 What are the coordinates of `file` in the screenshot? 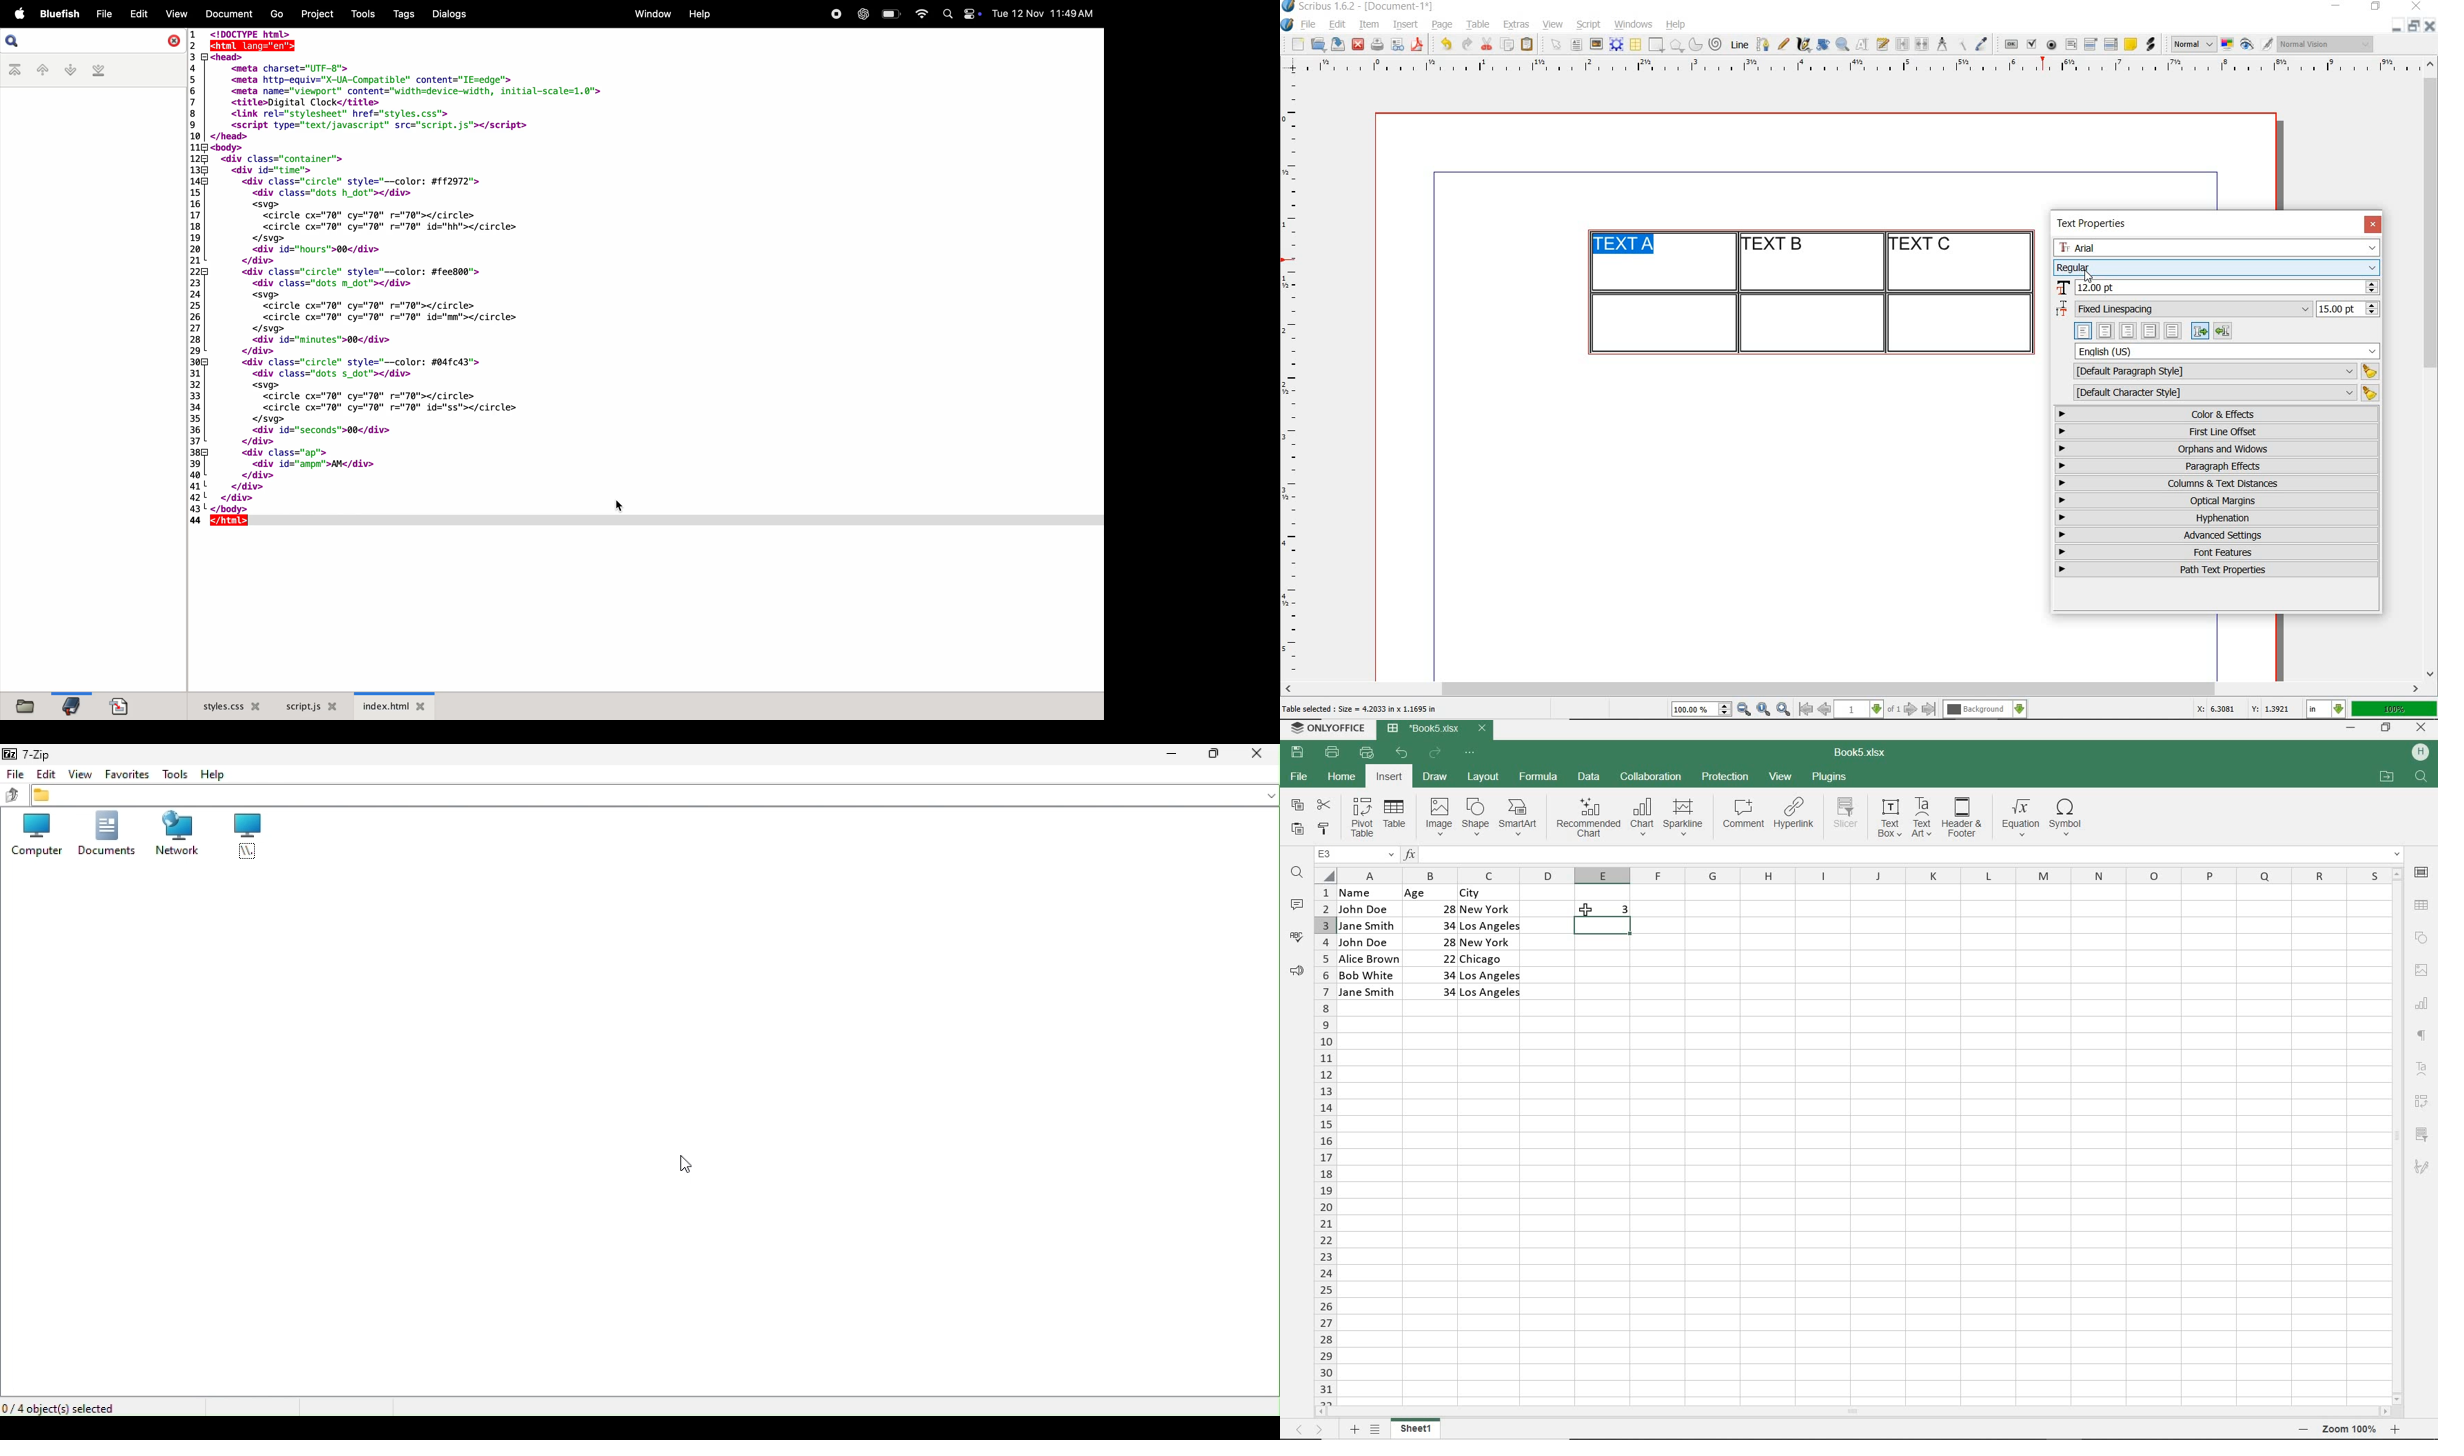 It's located at (1310, 25).